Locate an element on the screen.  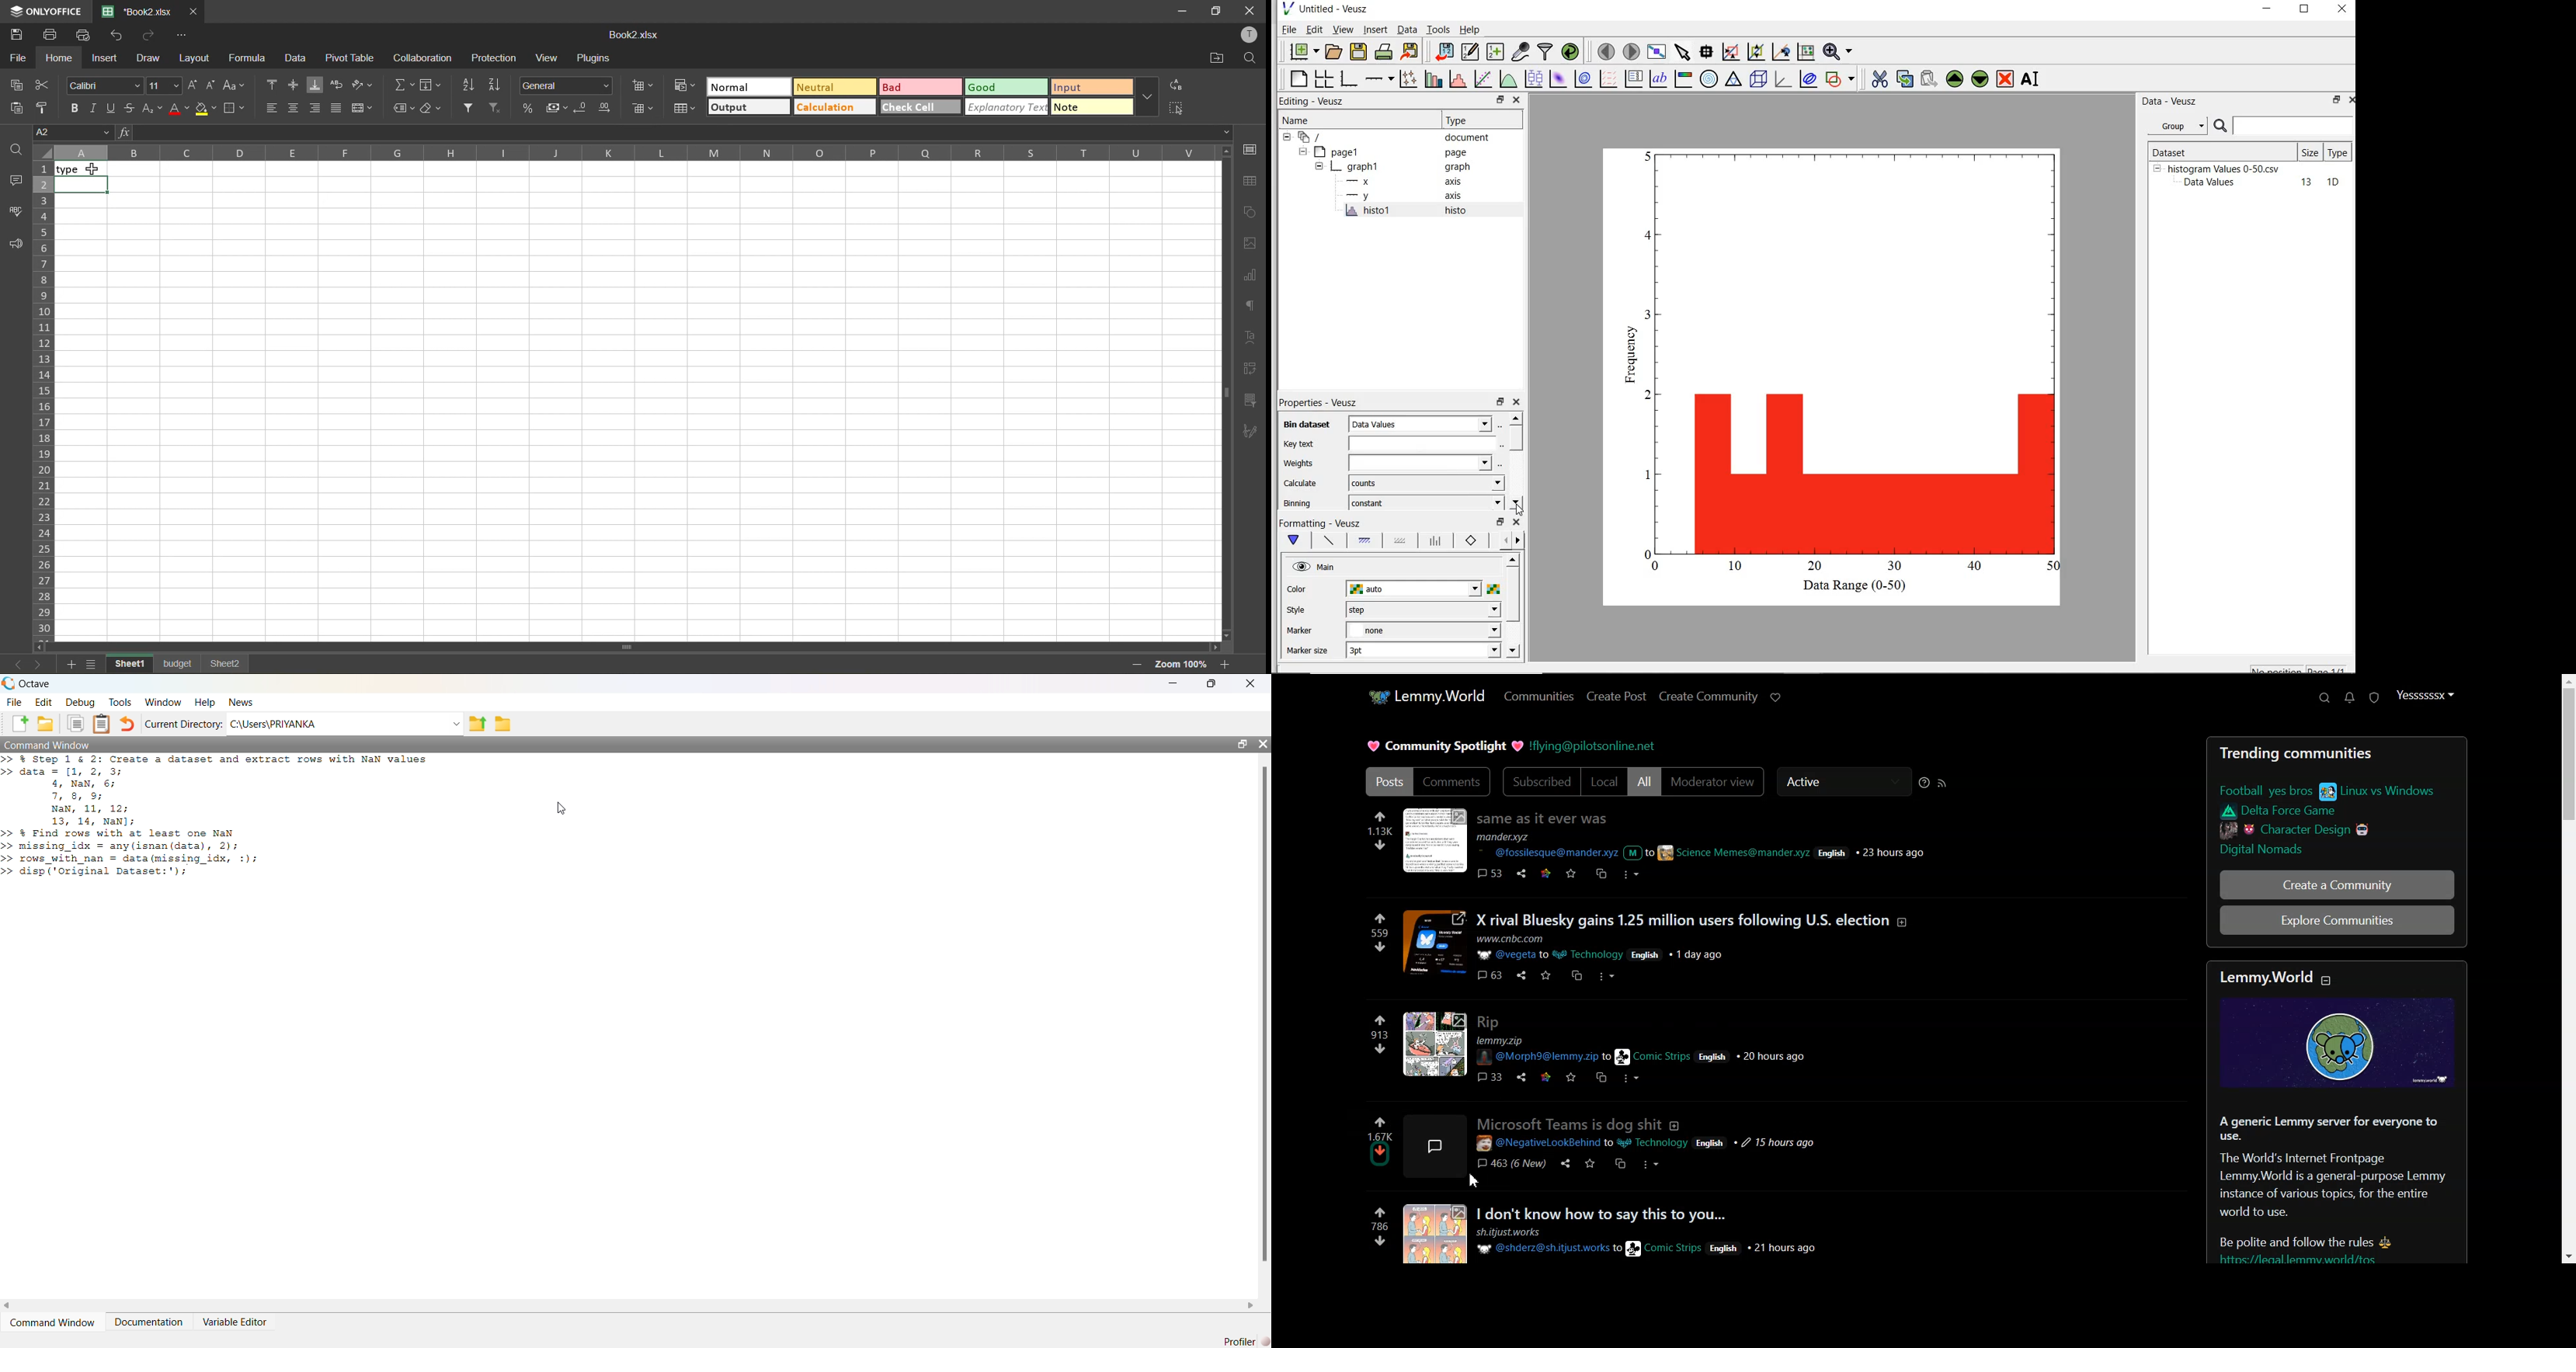
insert cells is located at coordinates (642, 84).